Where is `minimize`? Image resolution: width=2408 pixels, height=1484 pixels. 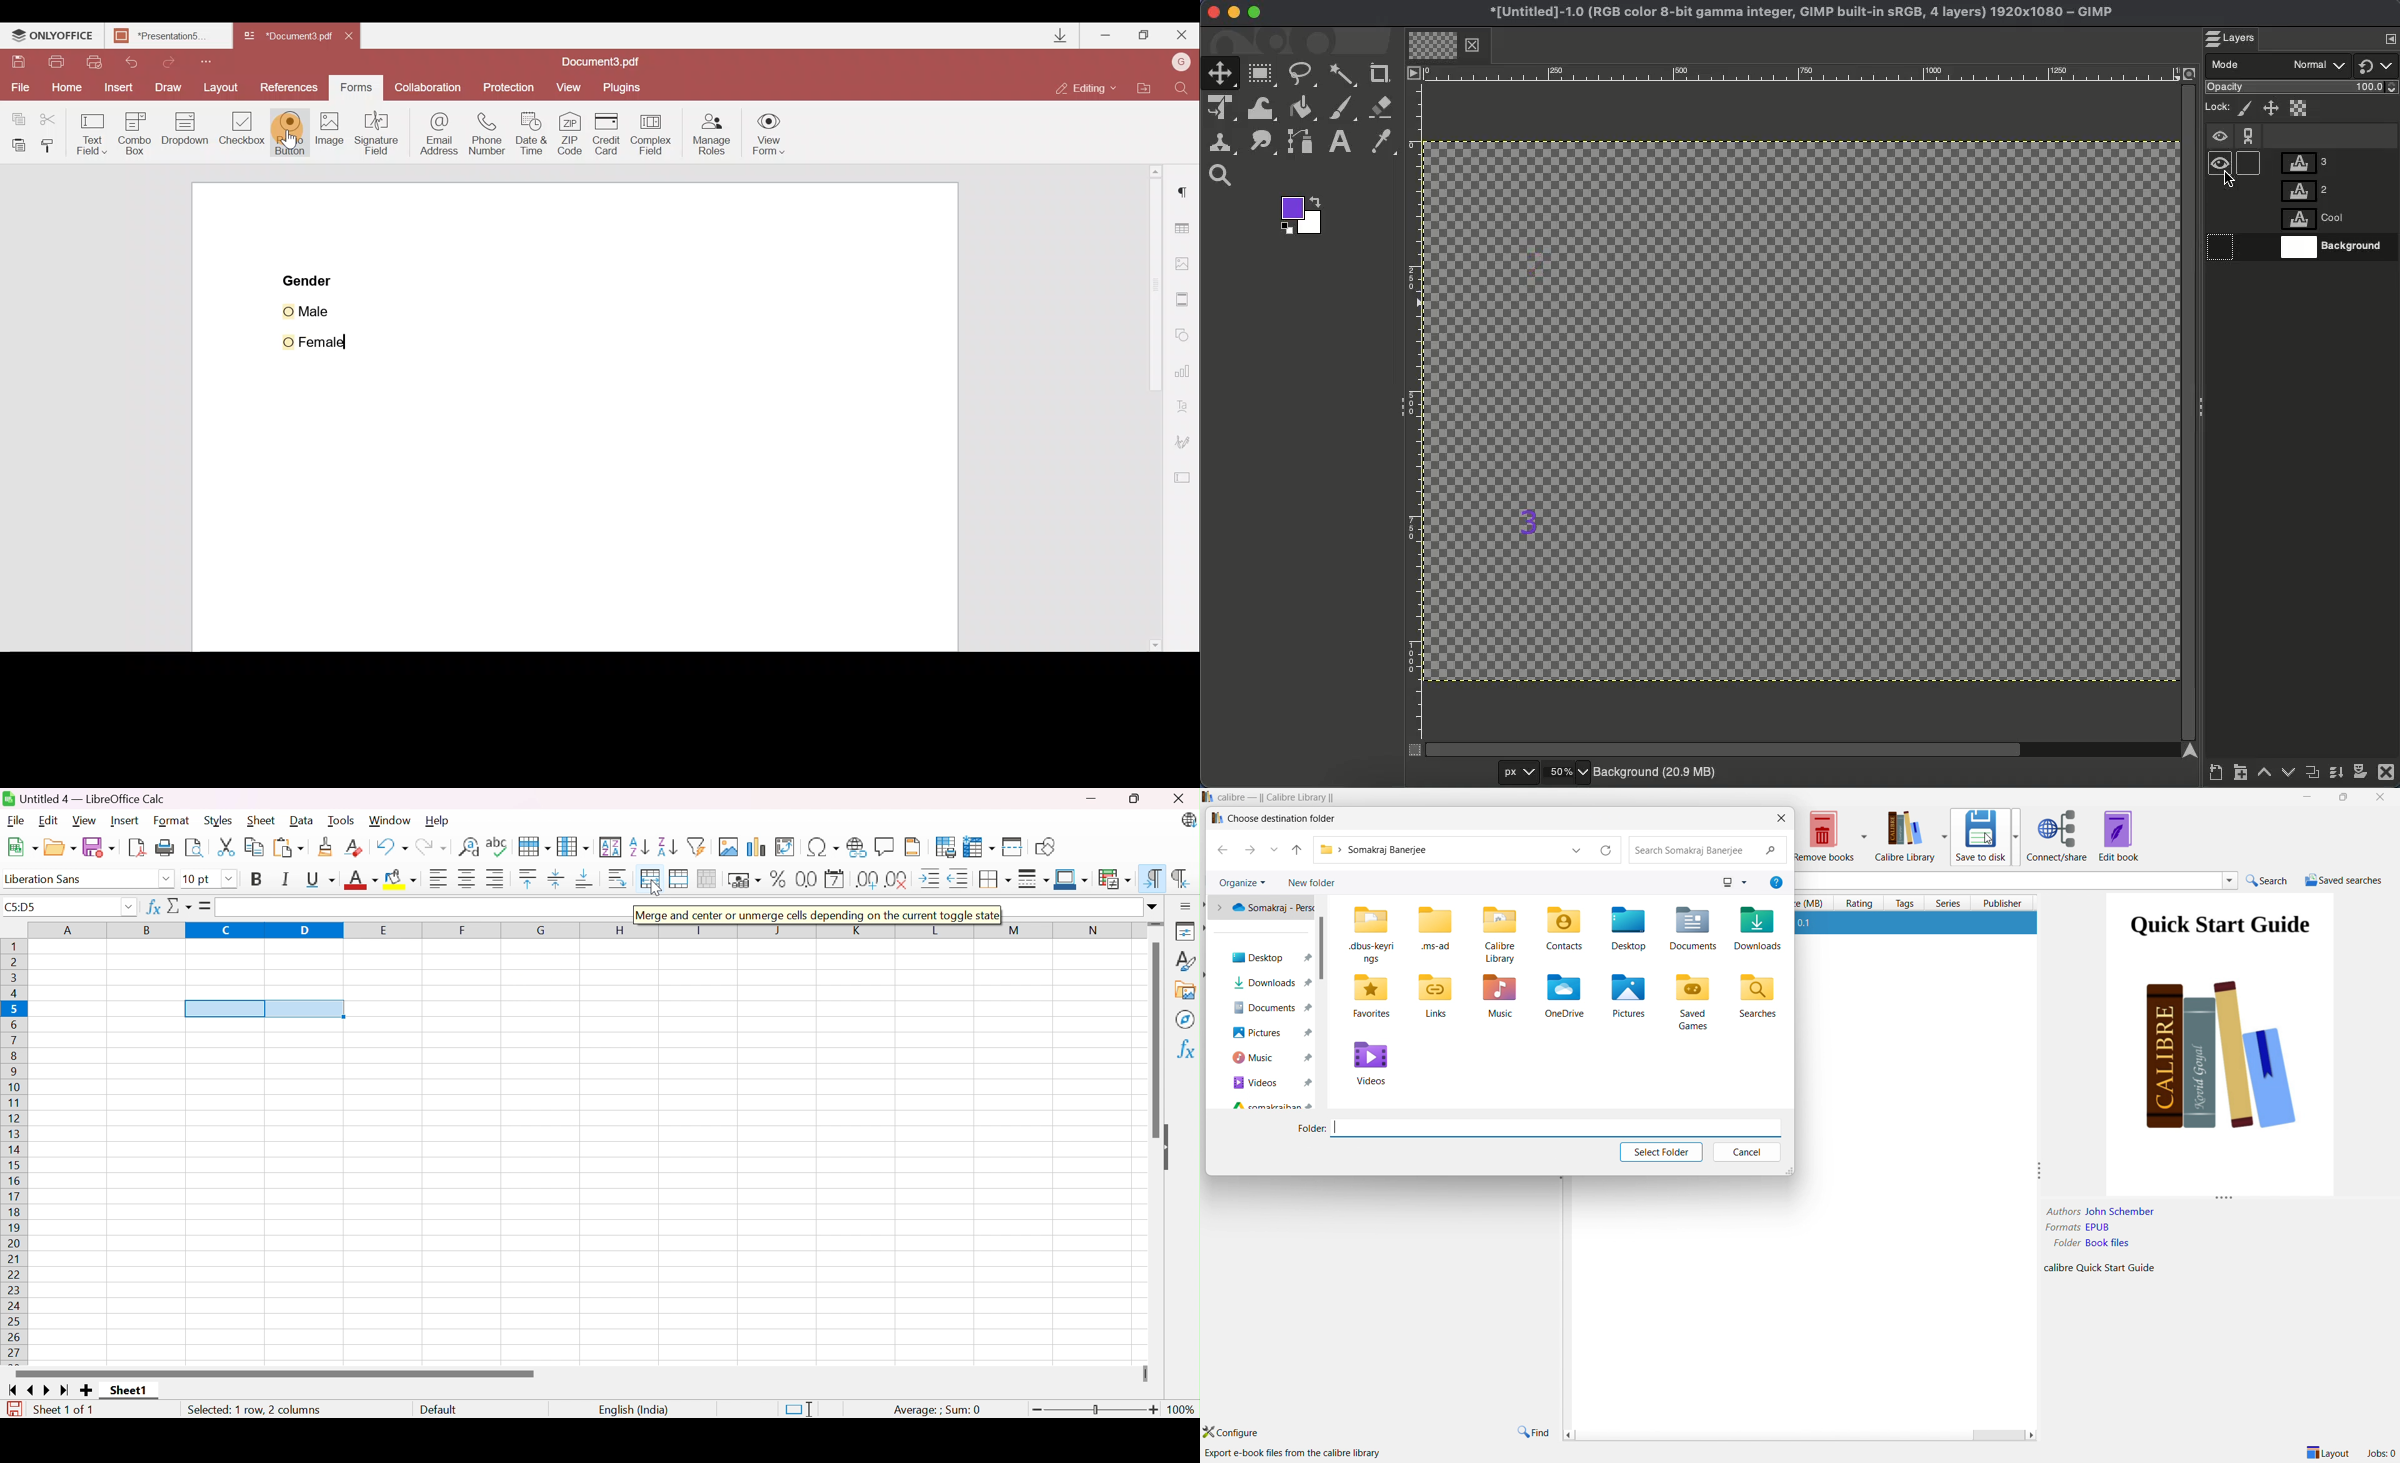
minimize is located at coordinates (2308, 796).